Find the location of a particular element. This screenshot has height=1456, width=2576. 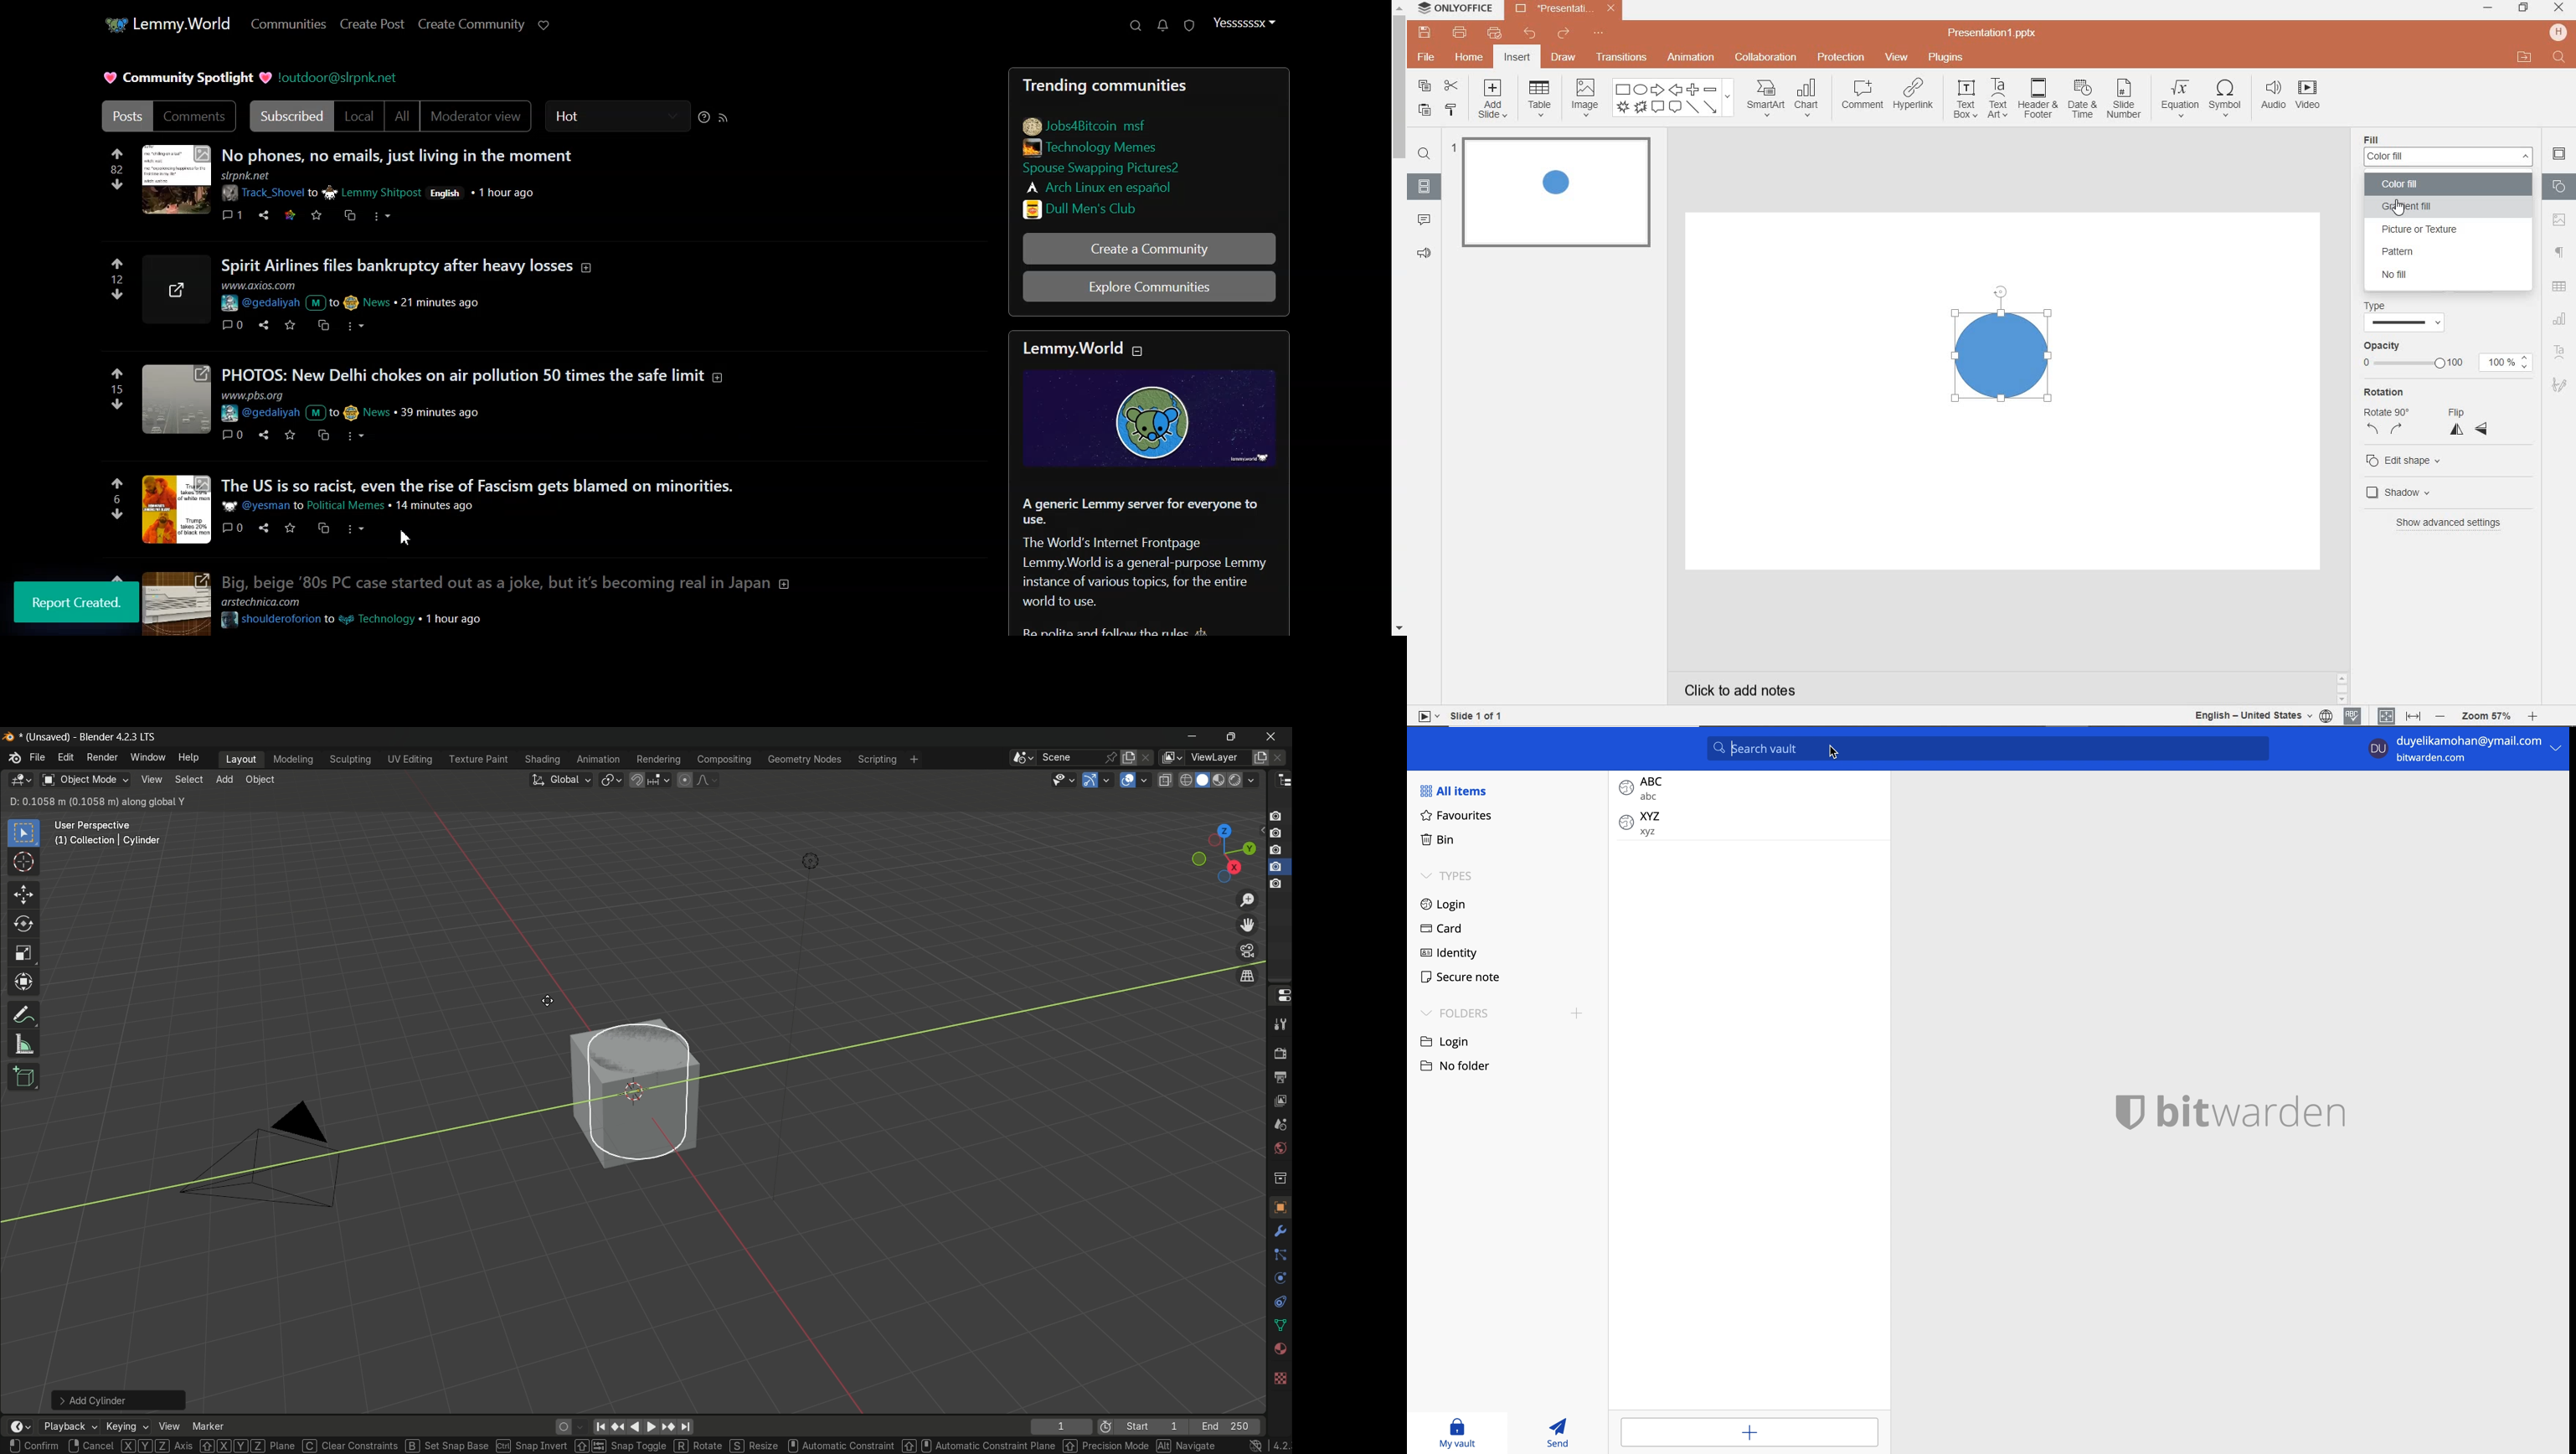

close is located at coordinates (2559, 9).